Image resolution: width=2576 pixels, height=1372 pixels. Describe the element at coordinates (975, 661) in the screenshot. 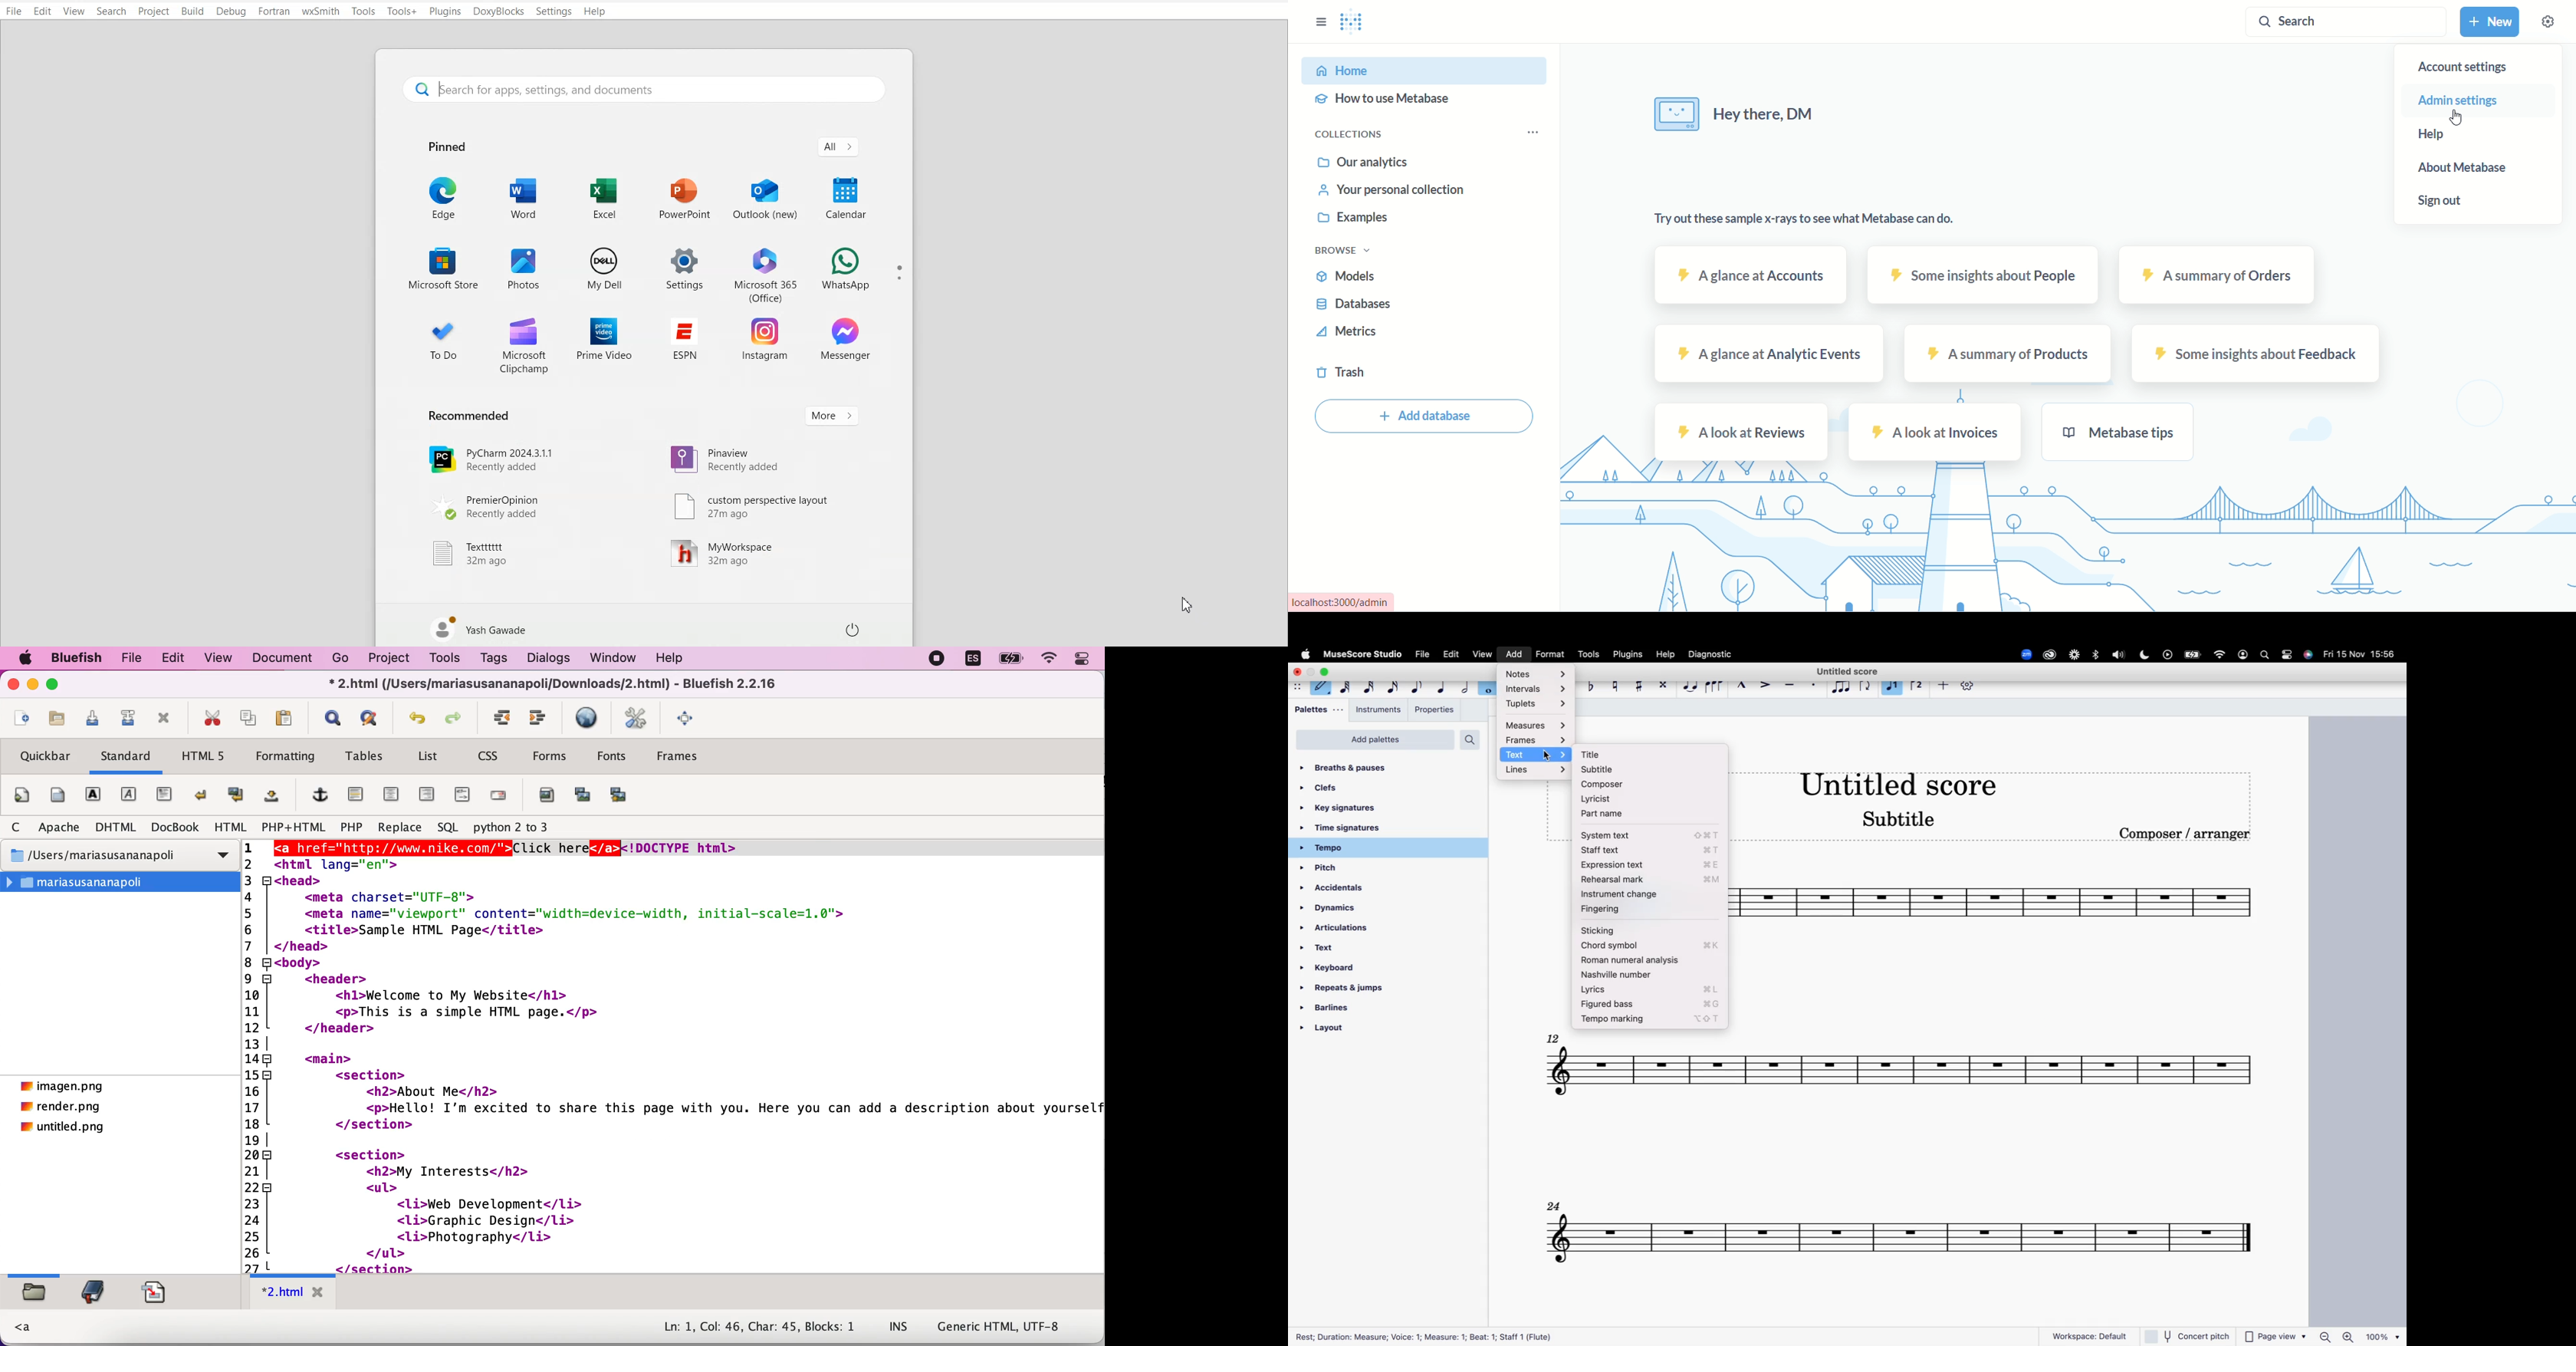

I see `language` at that location.